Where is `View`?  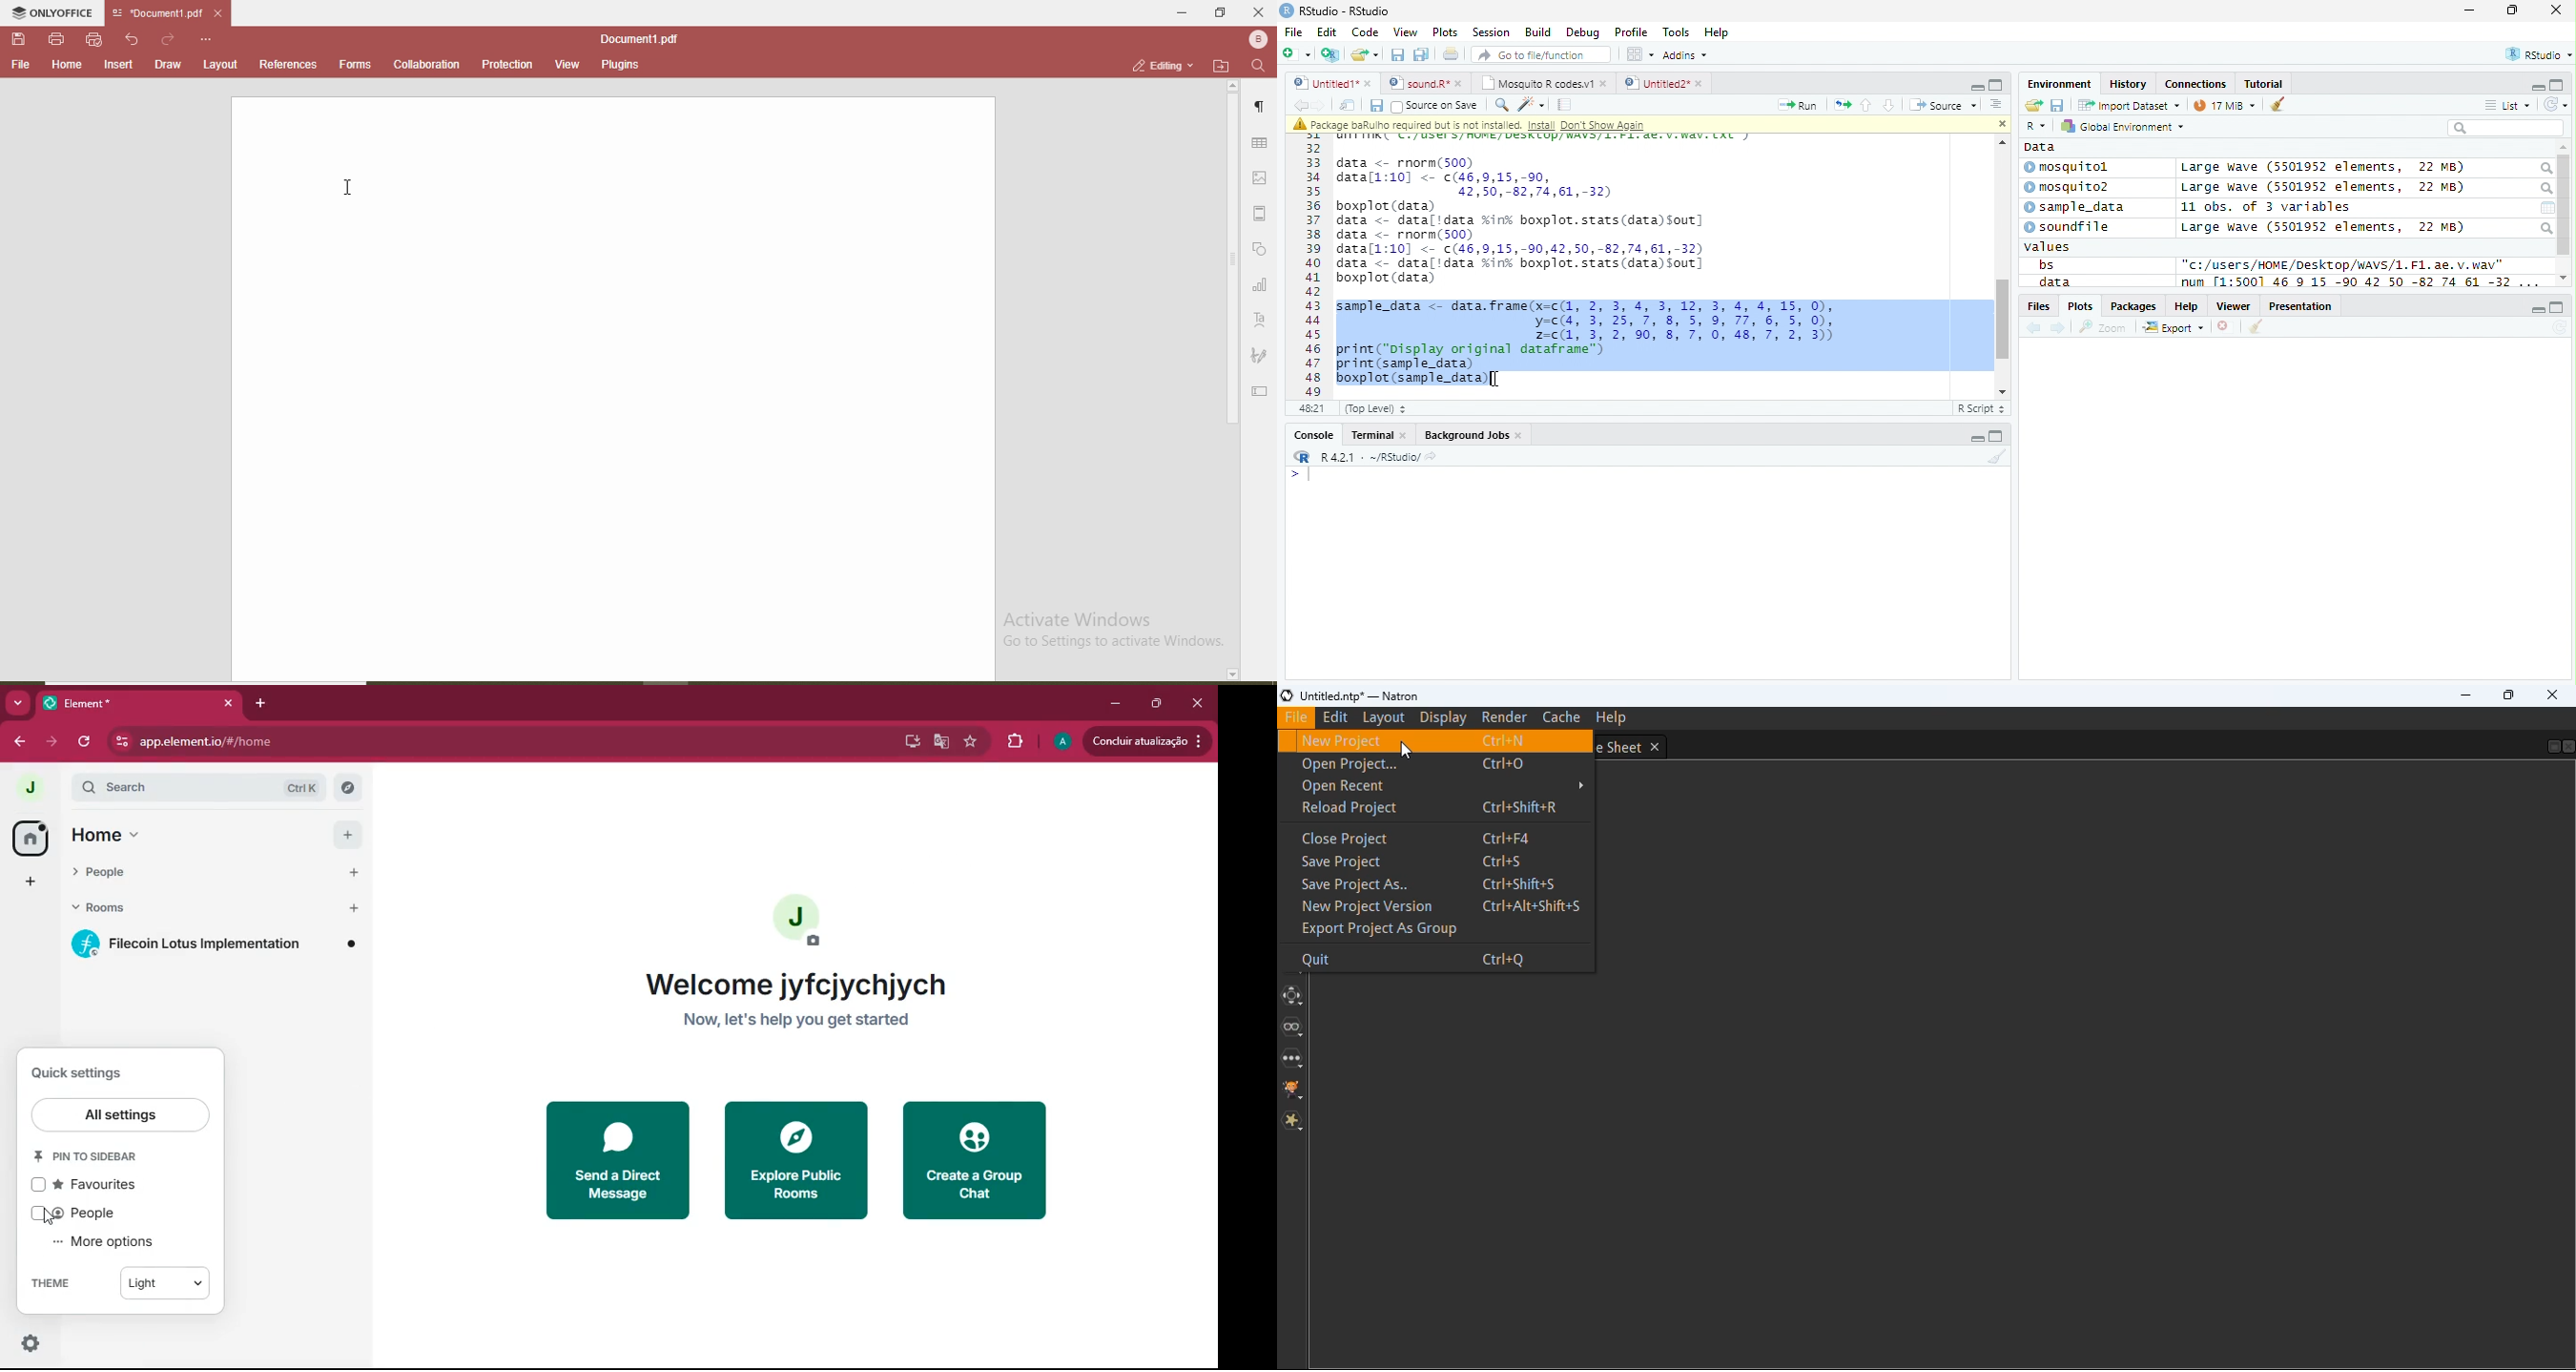
View is located at coordinates (1407, 31).